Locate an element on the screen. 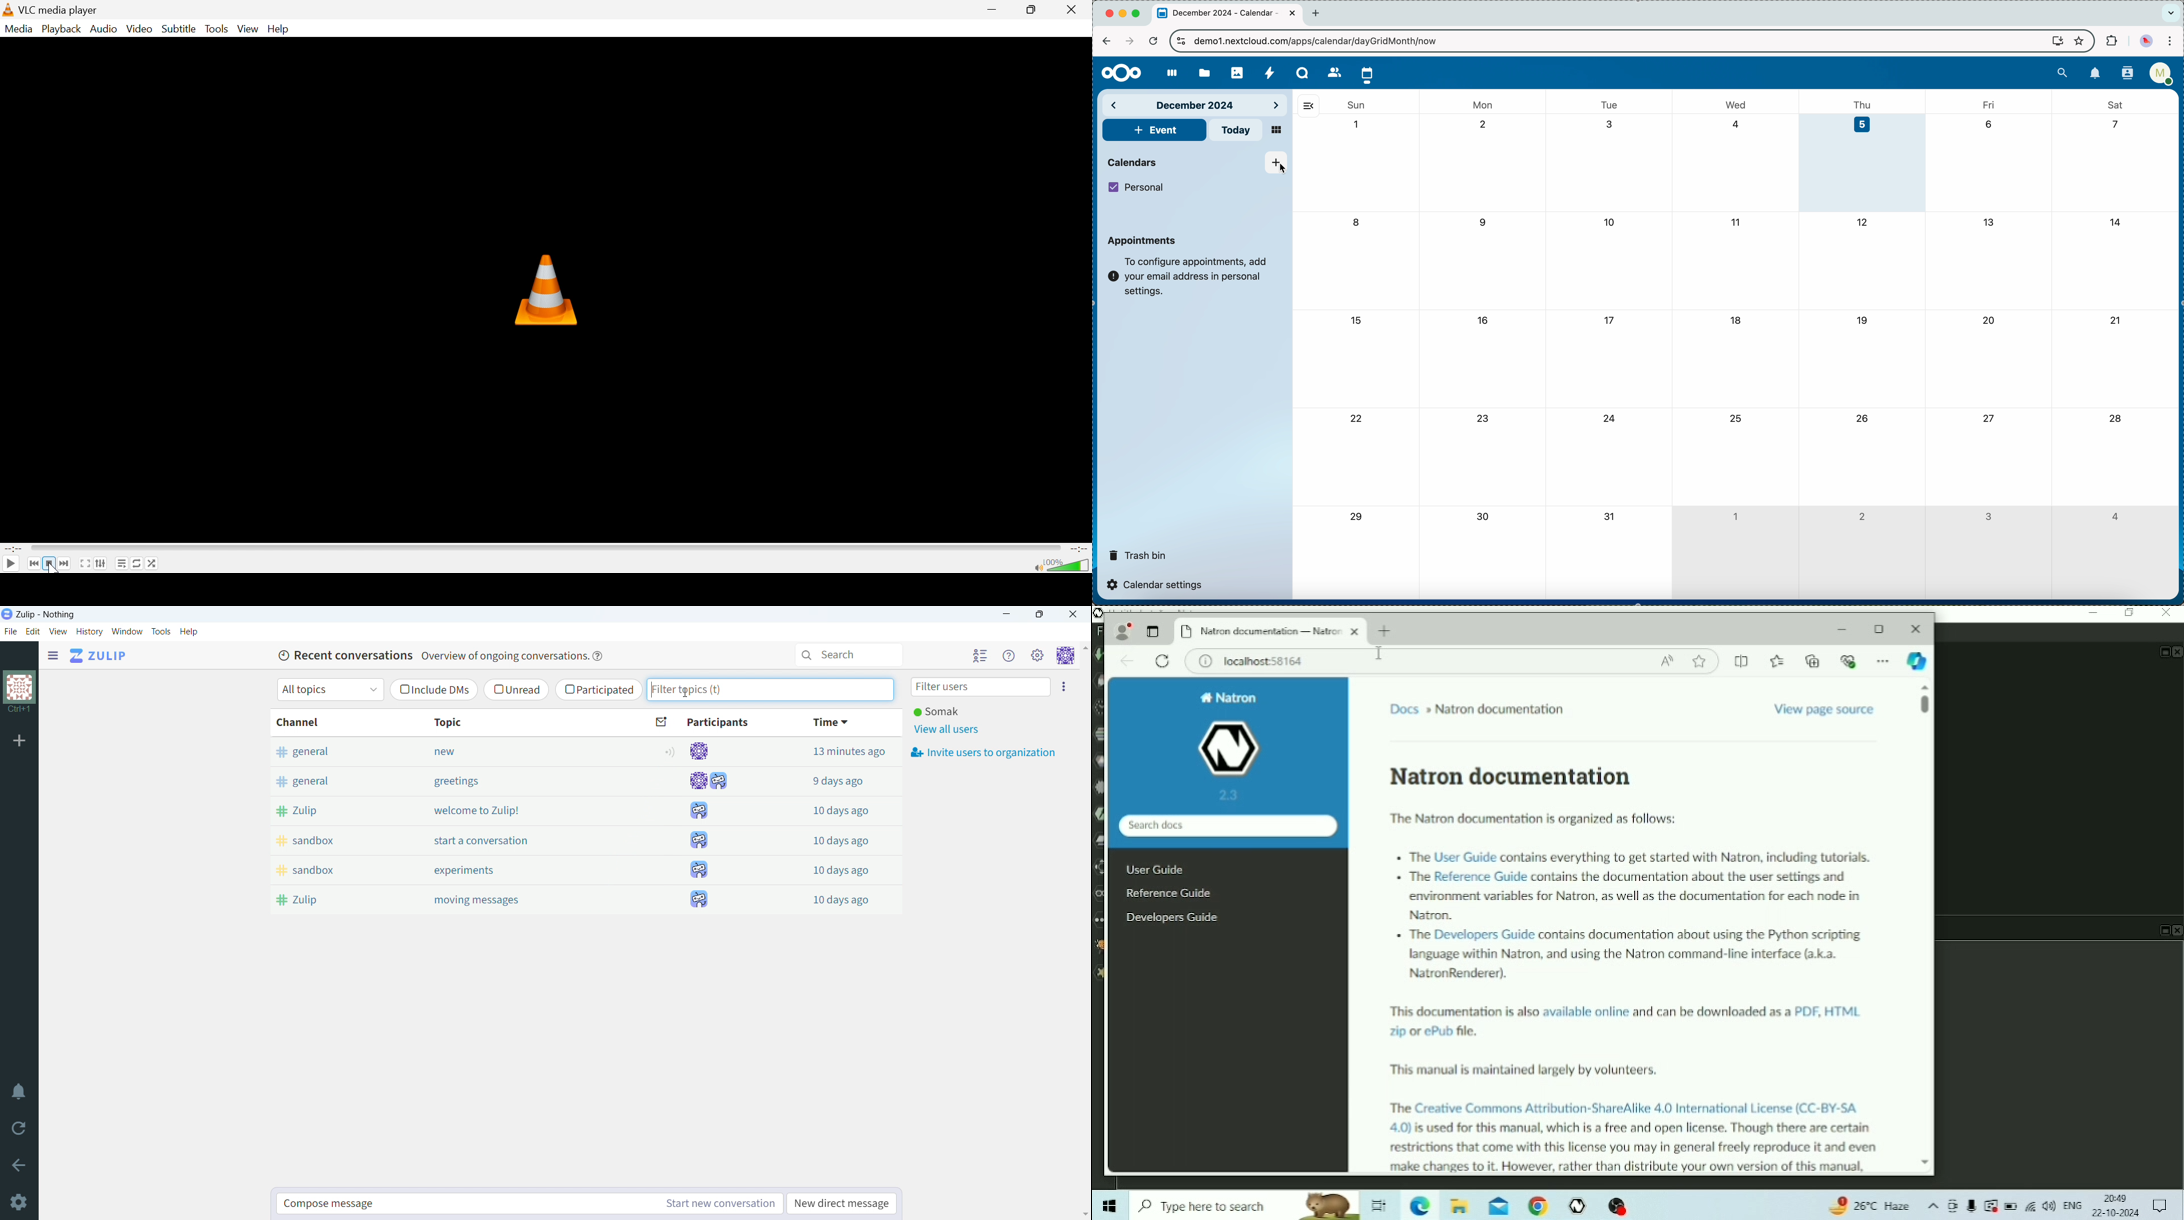 This screenshot has height=1232, width=2184. extensions is located at coordinates (2110, 42).